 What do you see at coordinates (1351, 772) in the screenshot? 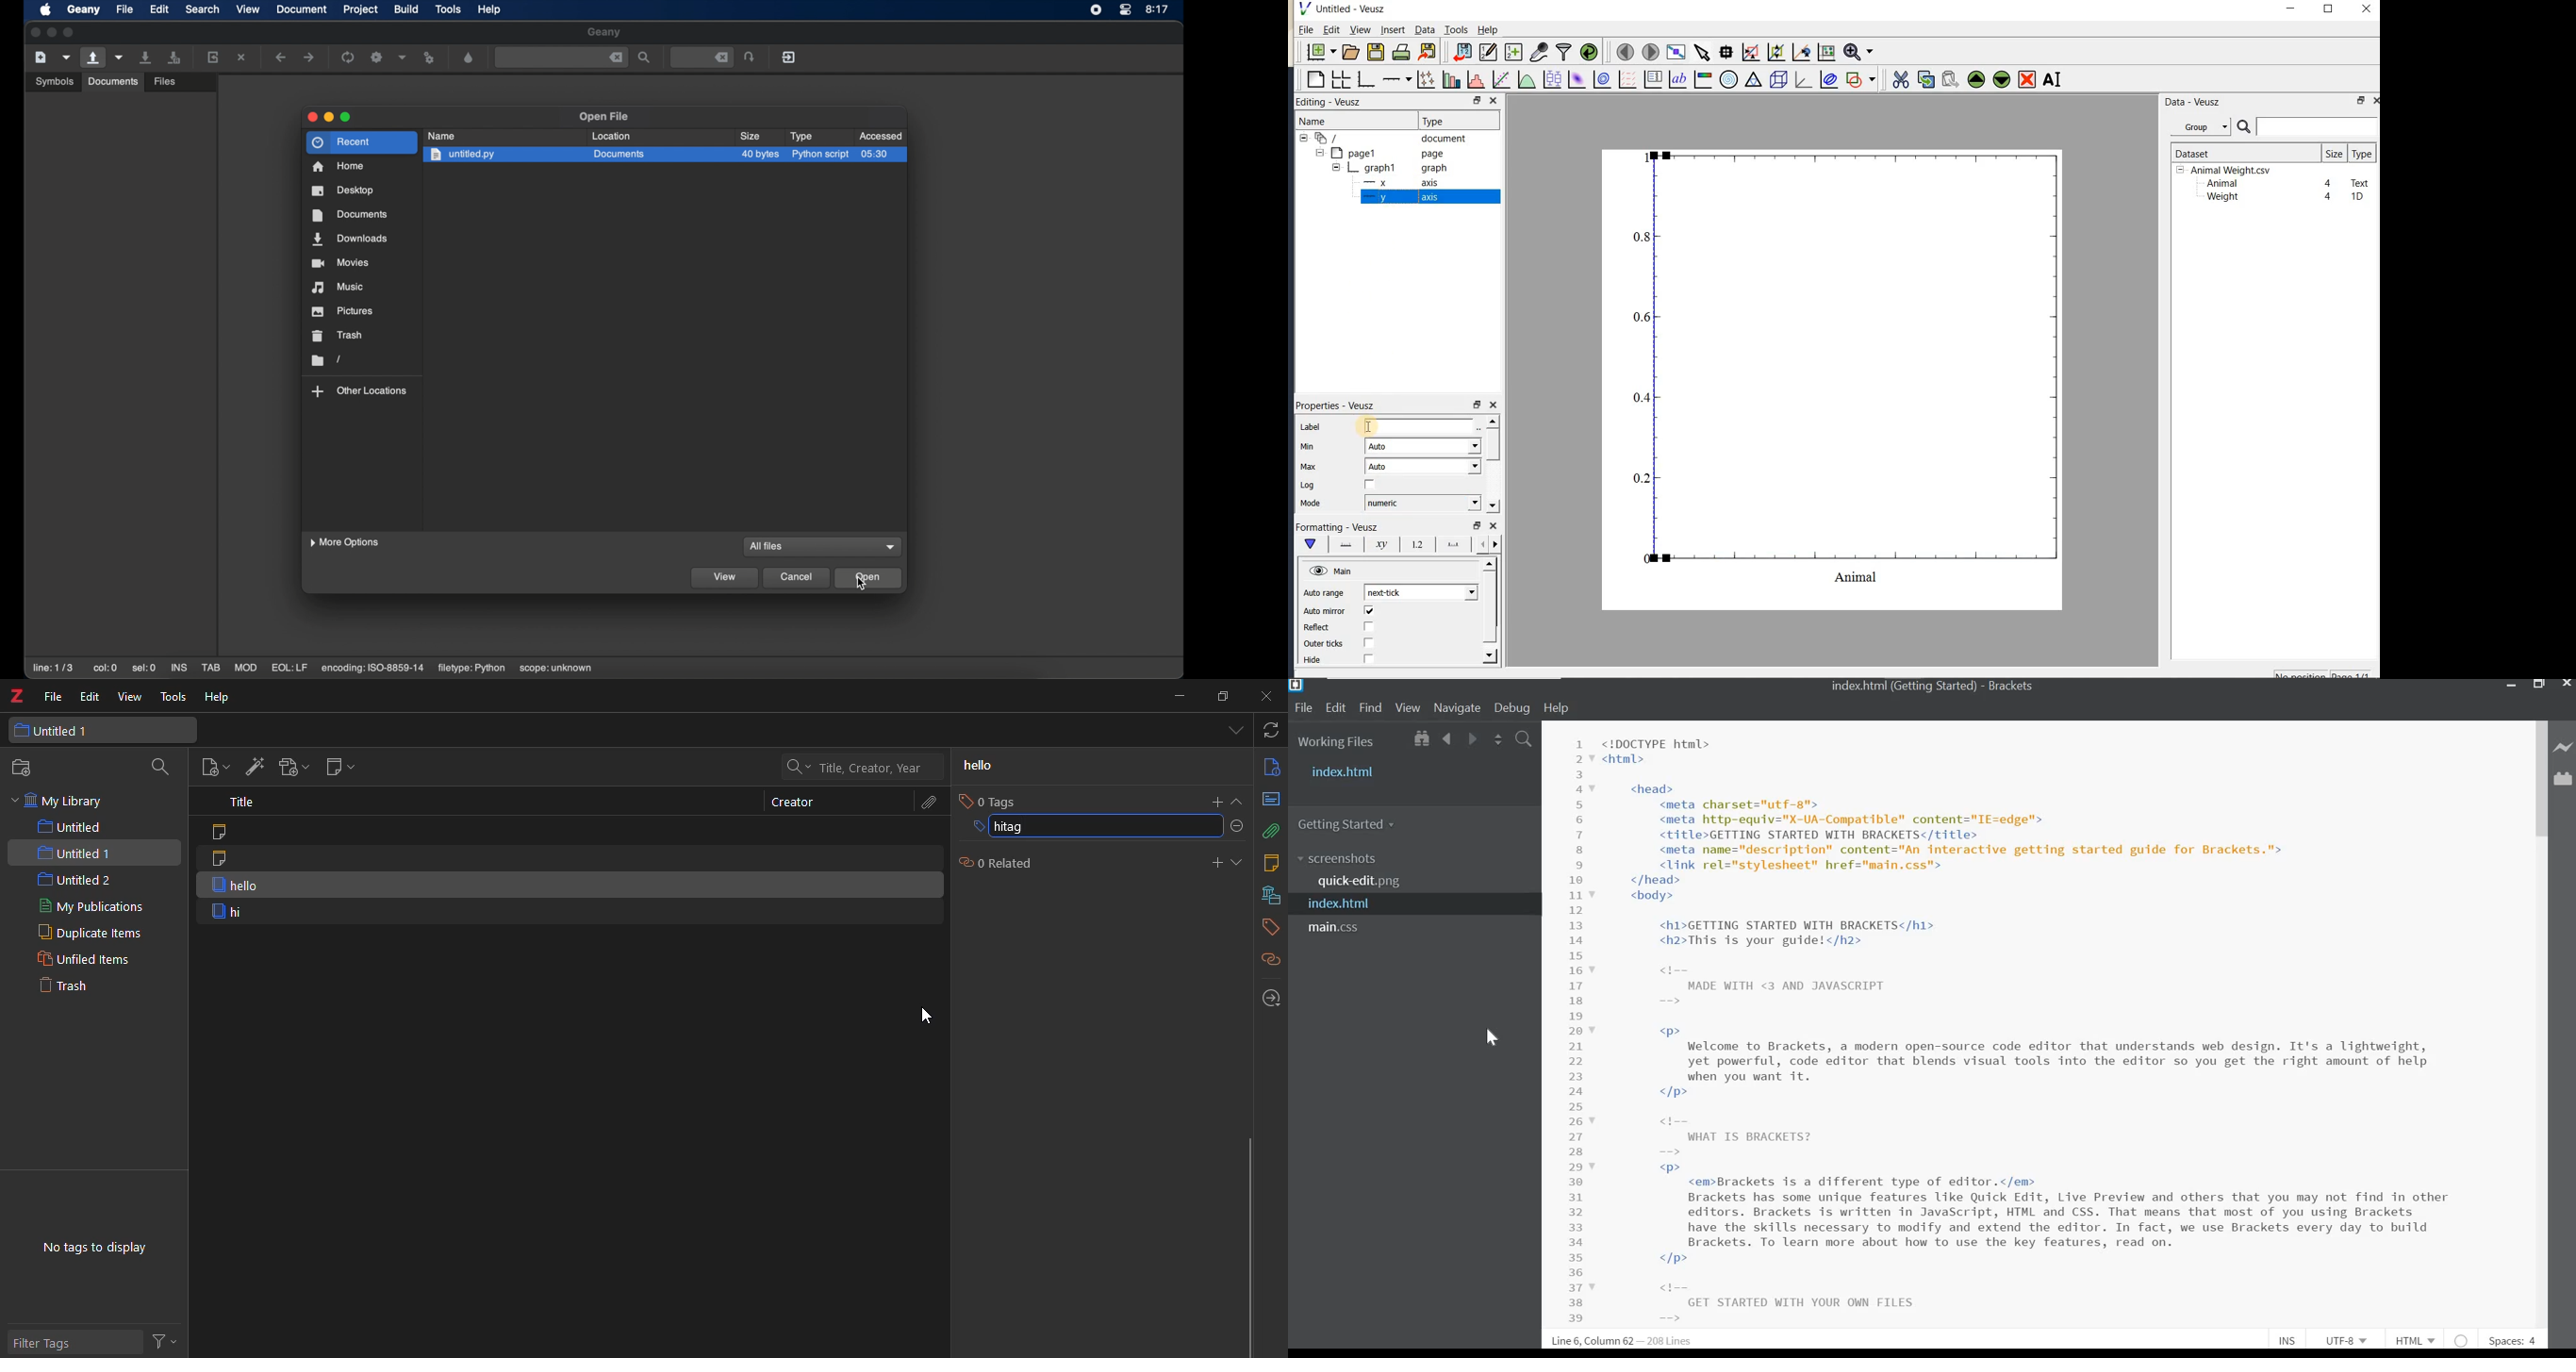
I see `` at bounding box center [1351, 772].